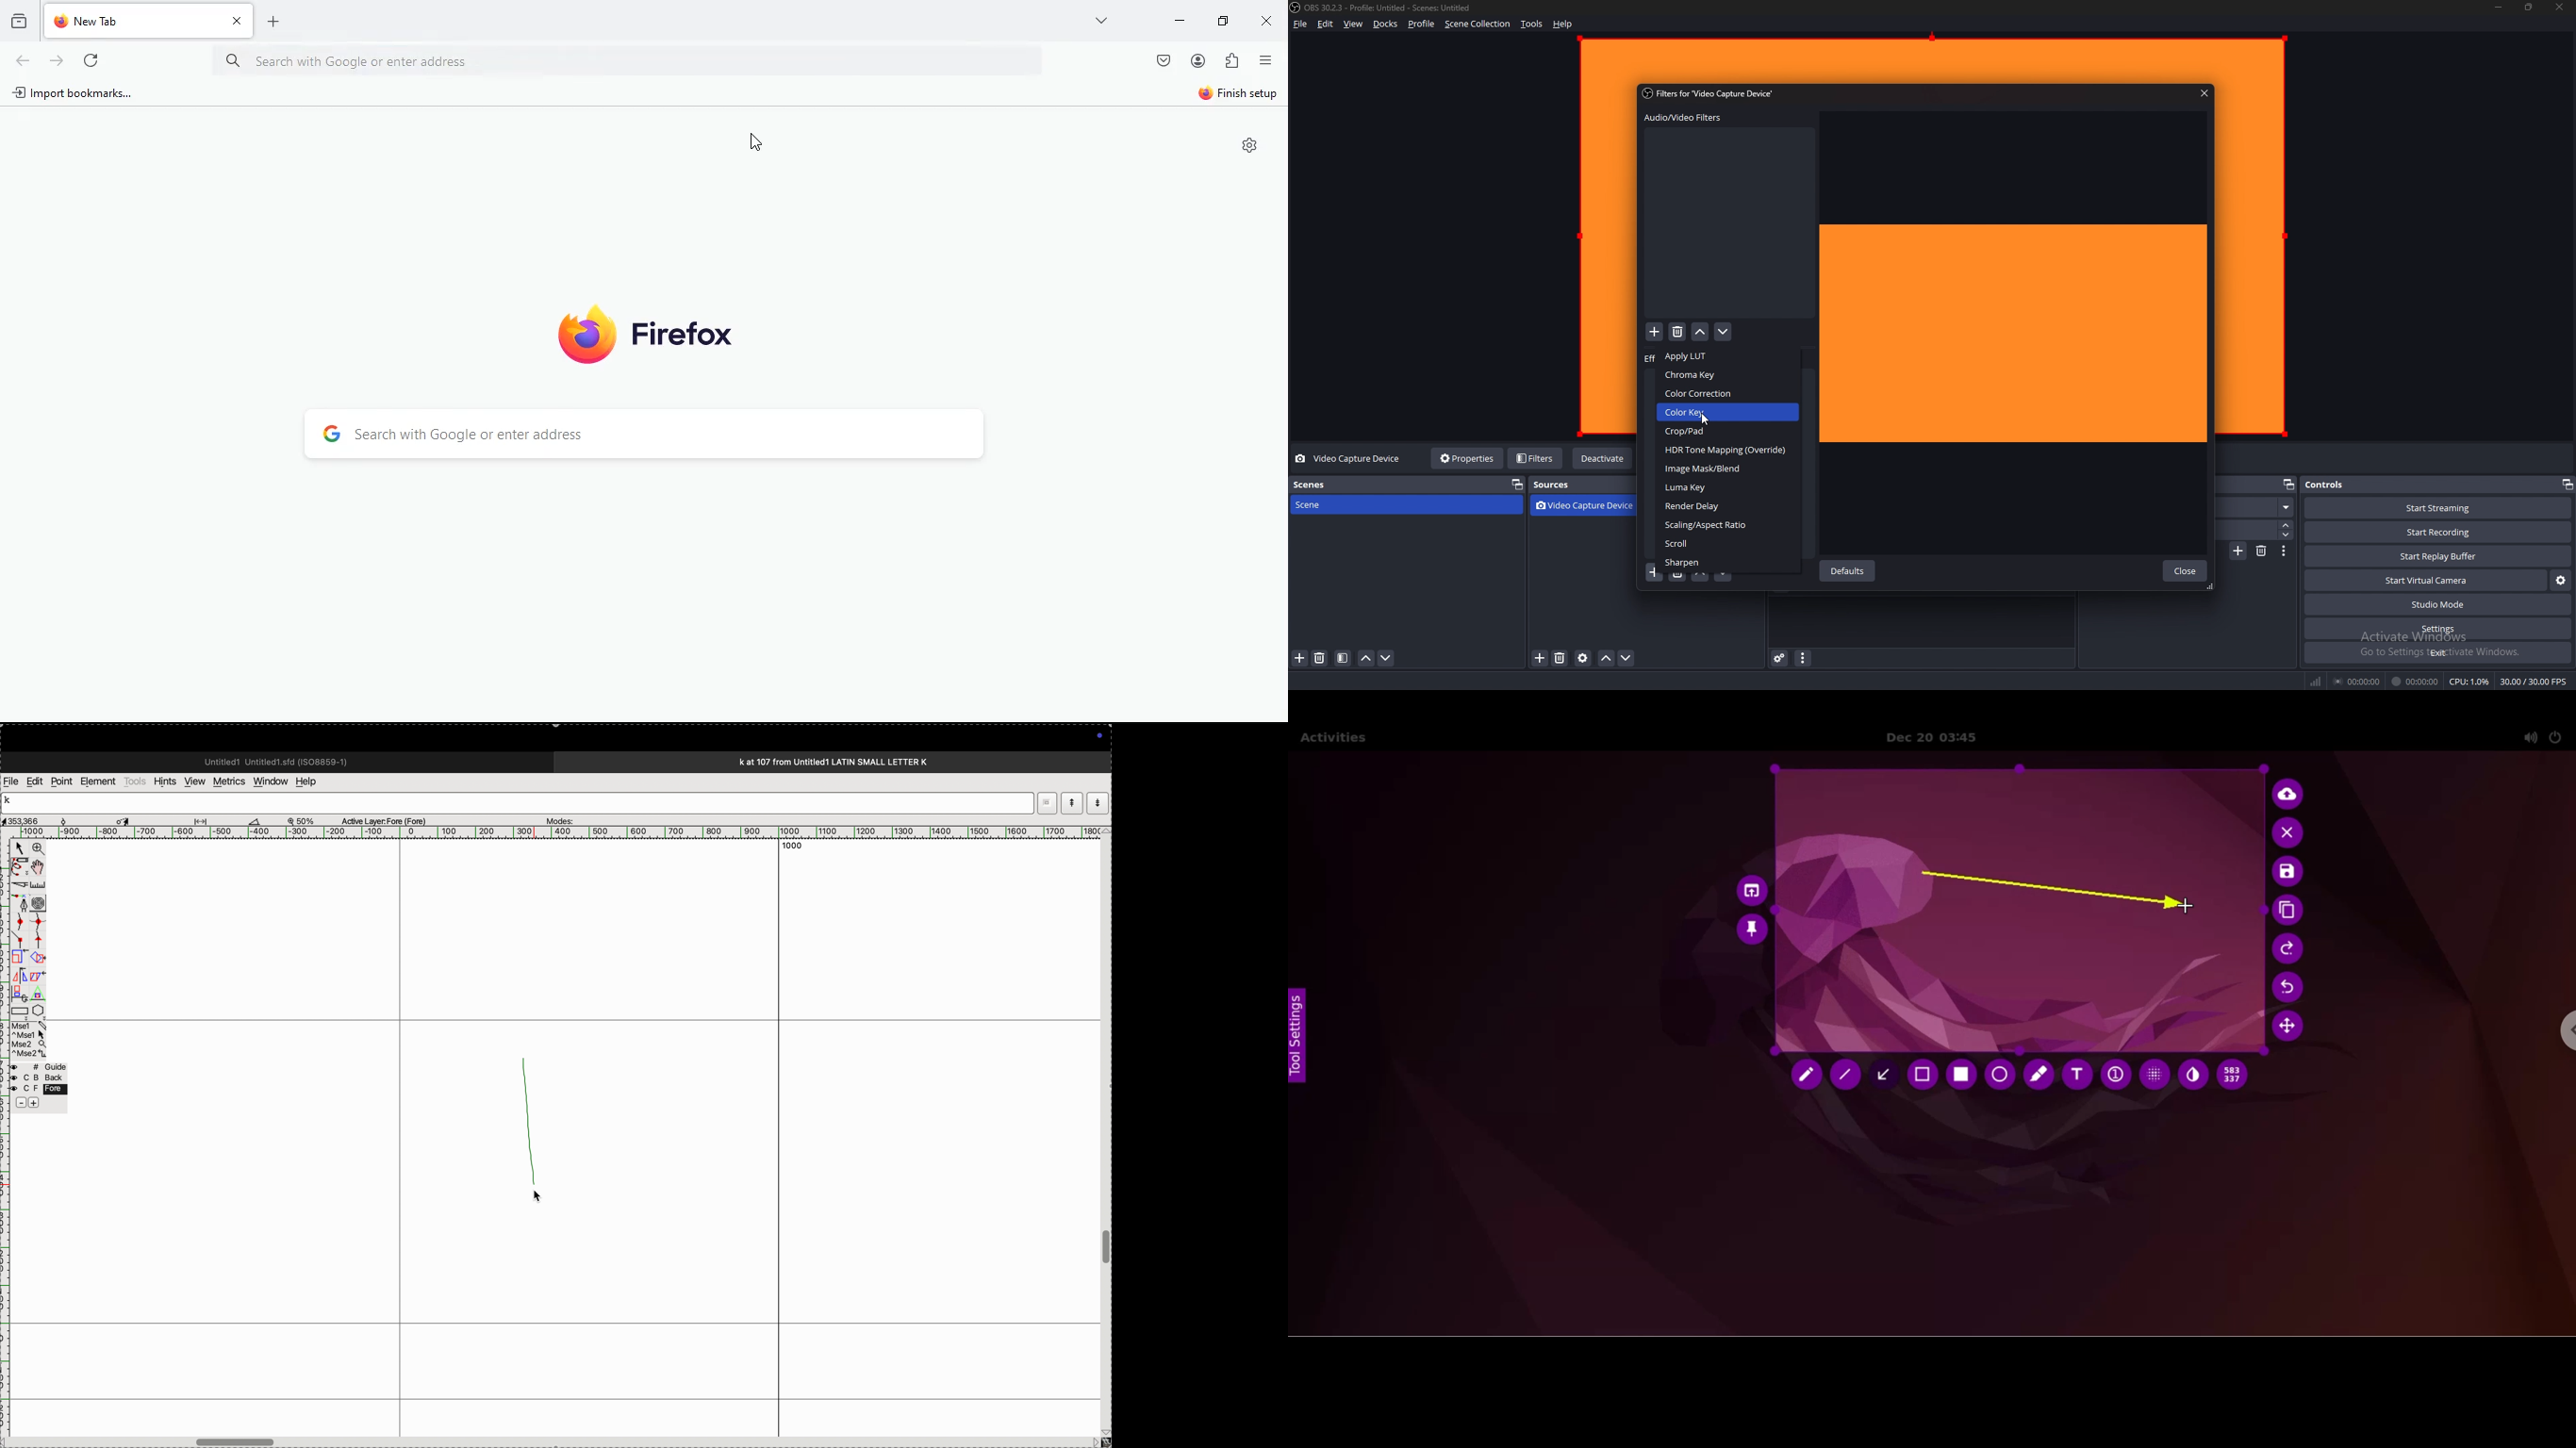 The height and width of the screenshot is (1456, 2576). I want to click on tools, so click(1532, 24).